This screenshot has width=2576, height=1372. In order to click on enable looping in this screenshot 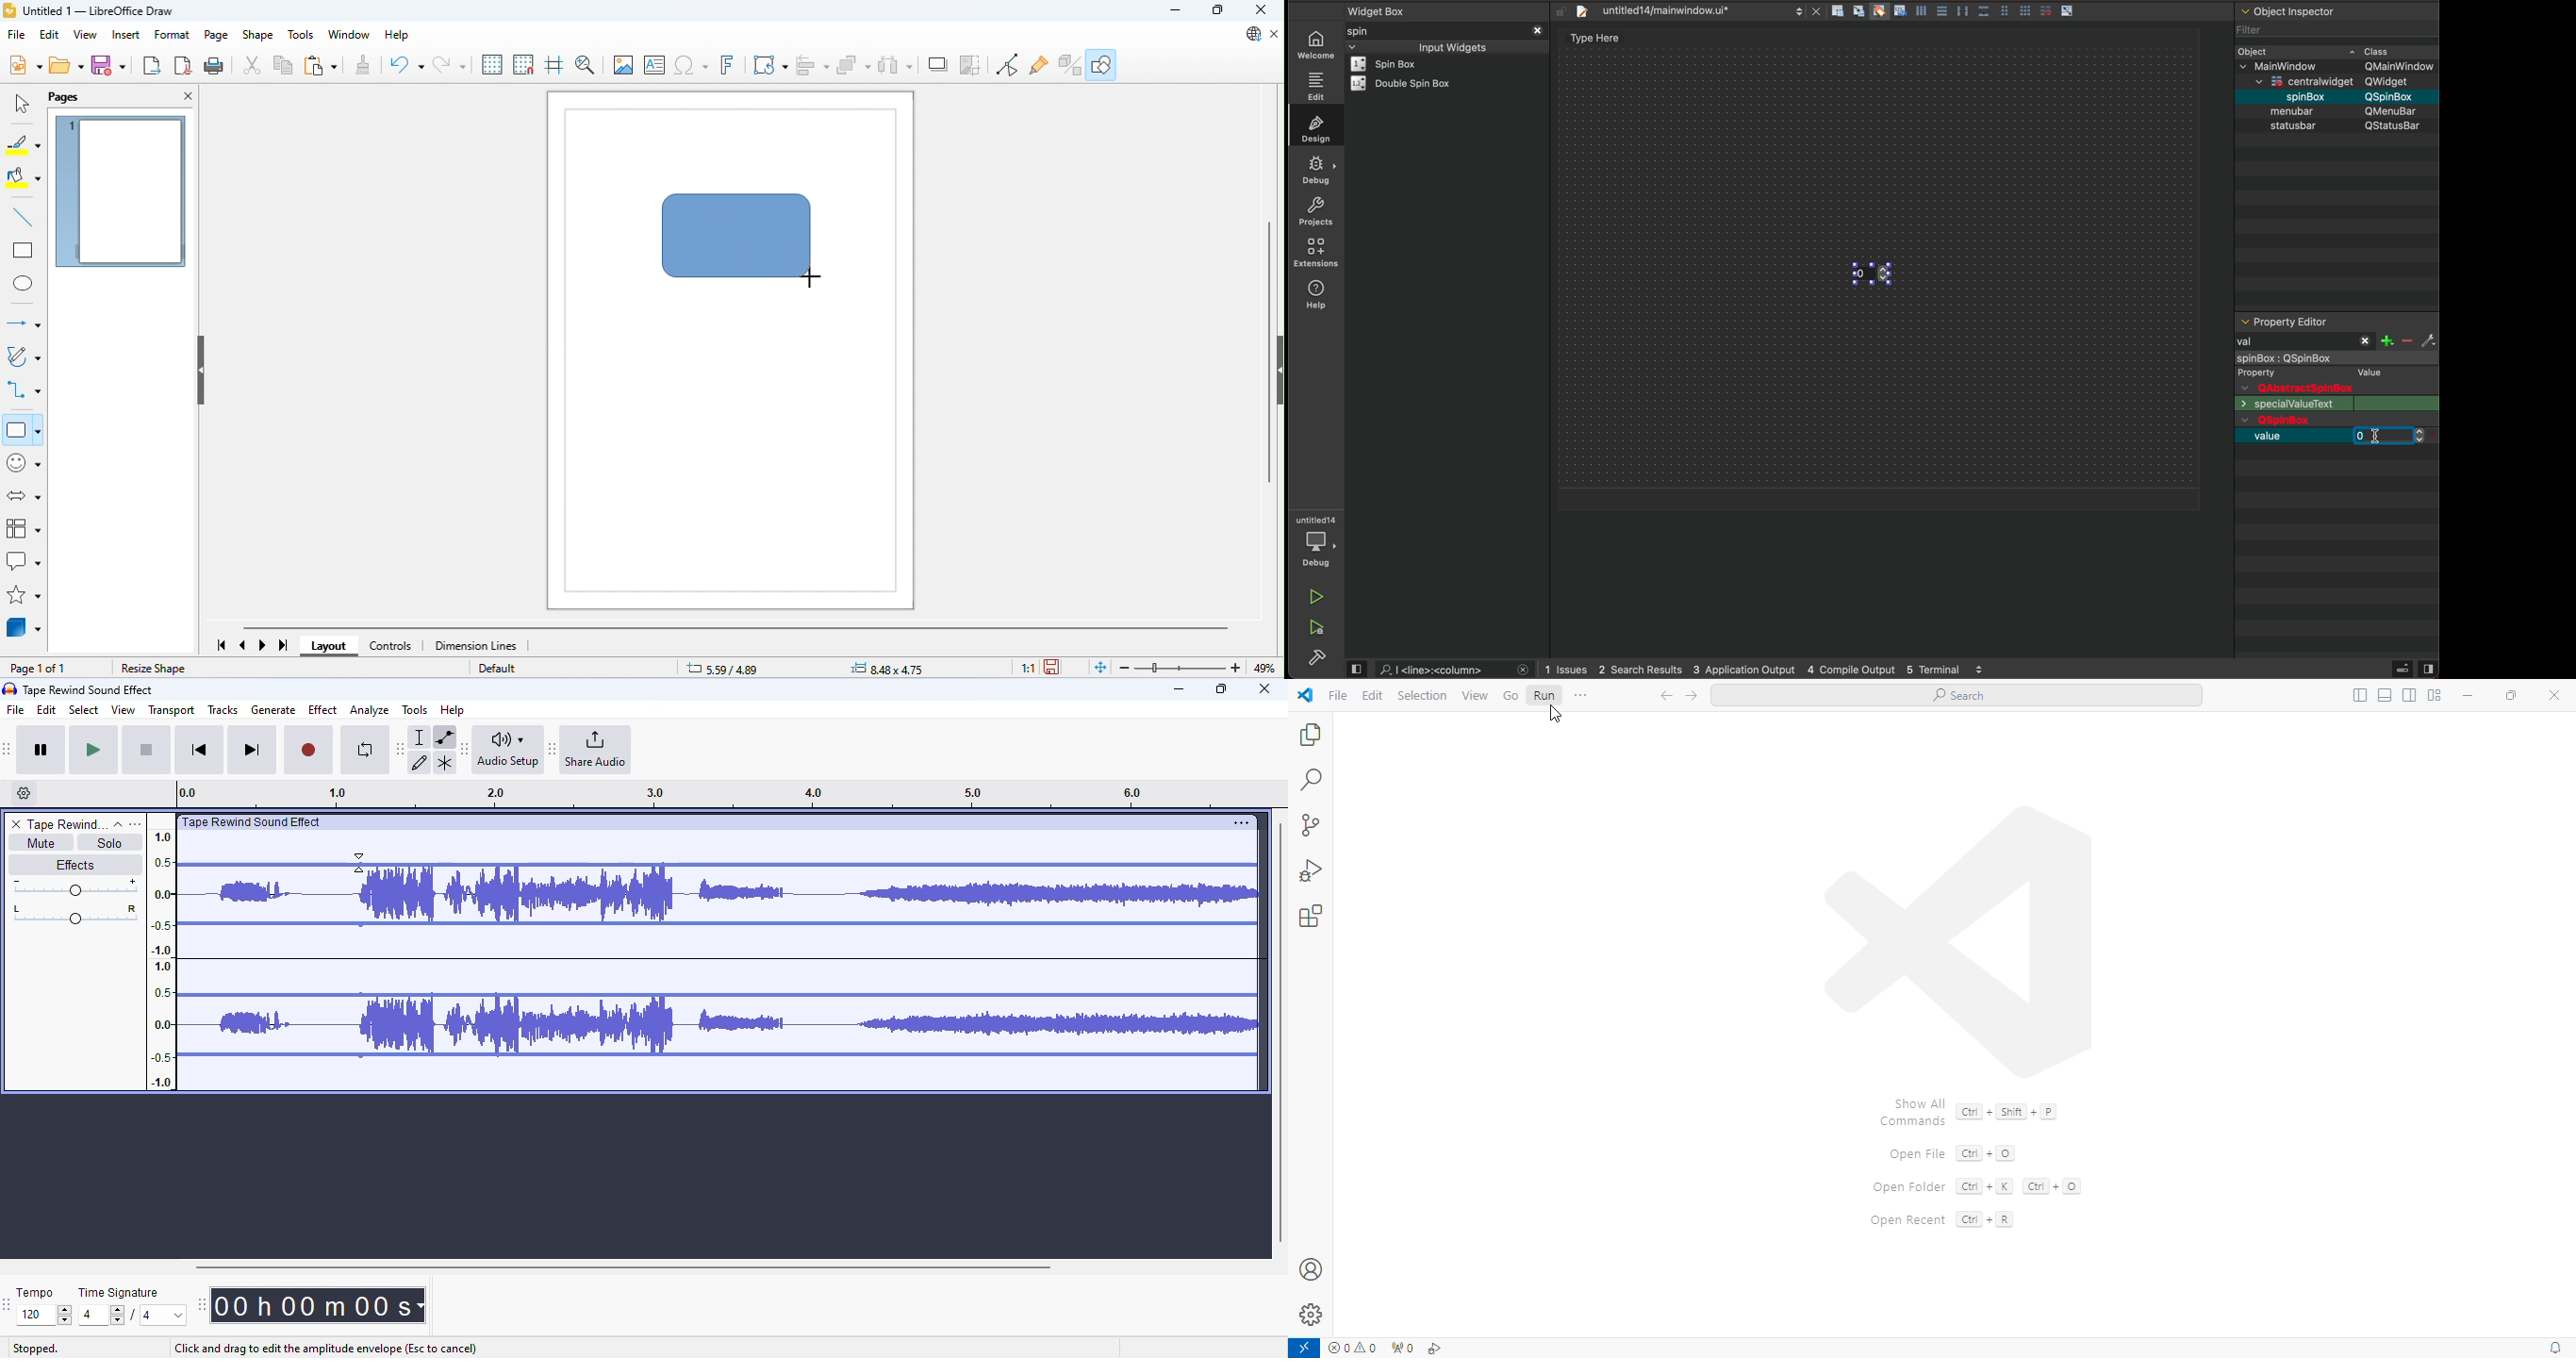, I will do `click(364, 750)`.